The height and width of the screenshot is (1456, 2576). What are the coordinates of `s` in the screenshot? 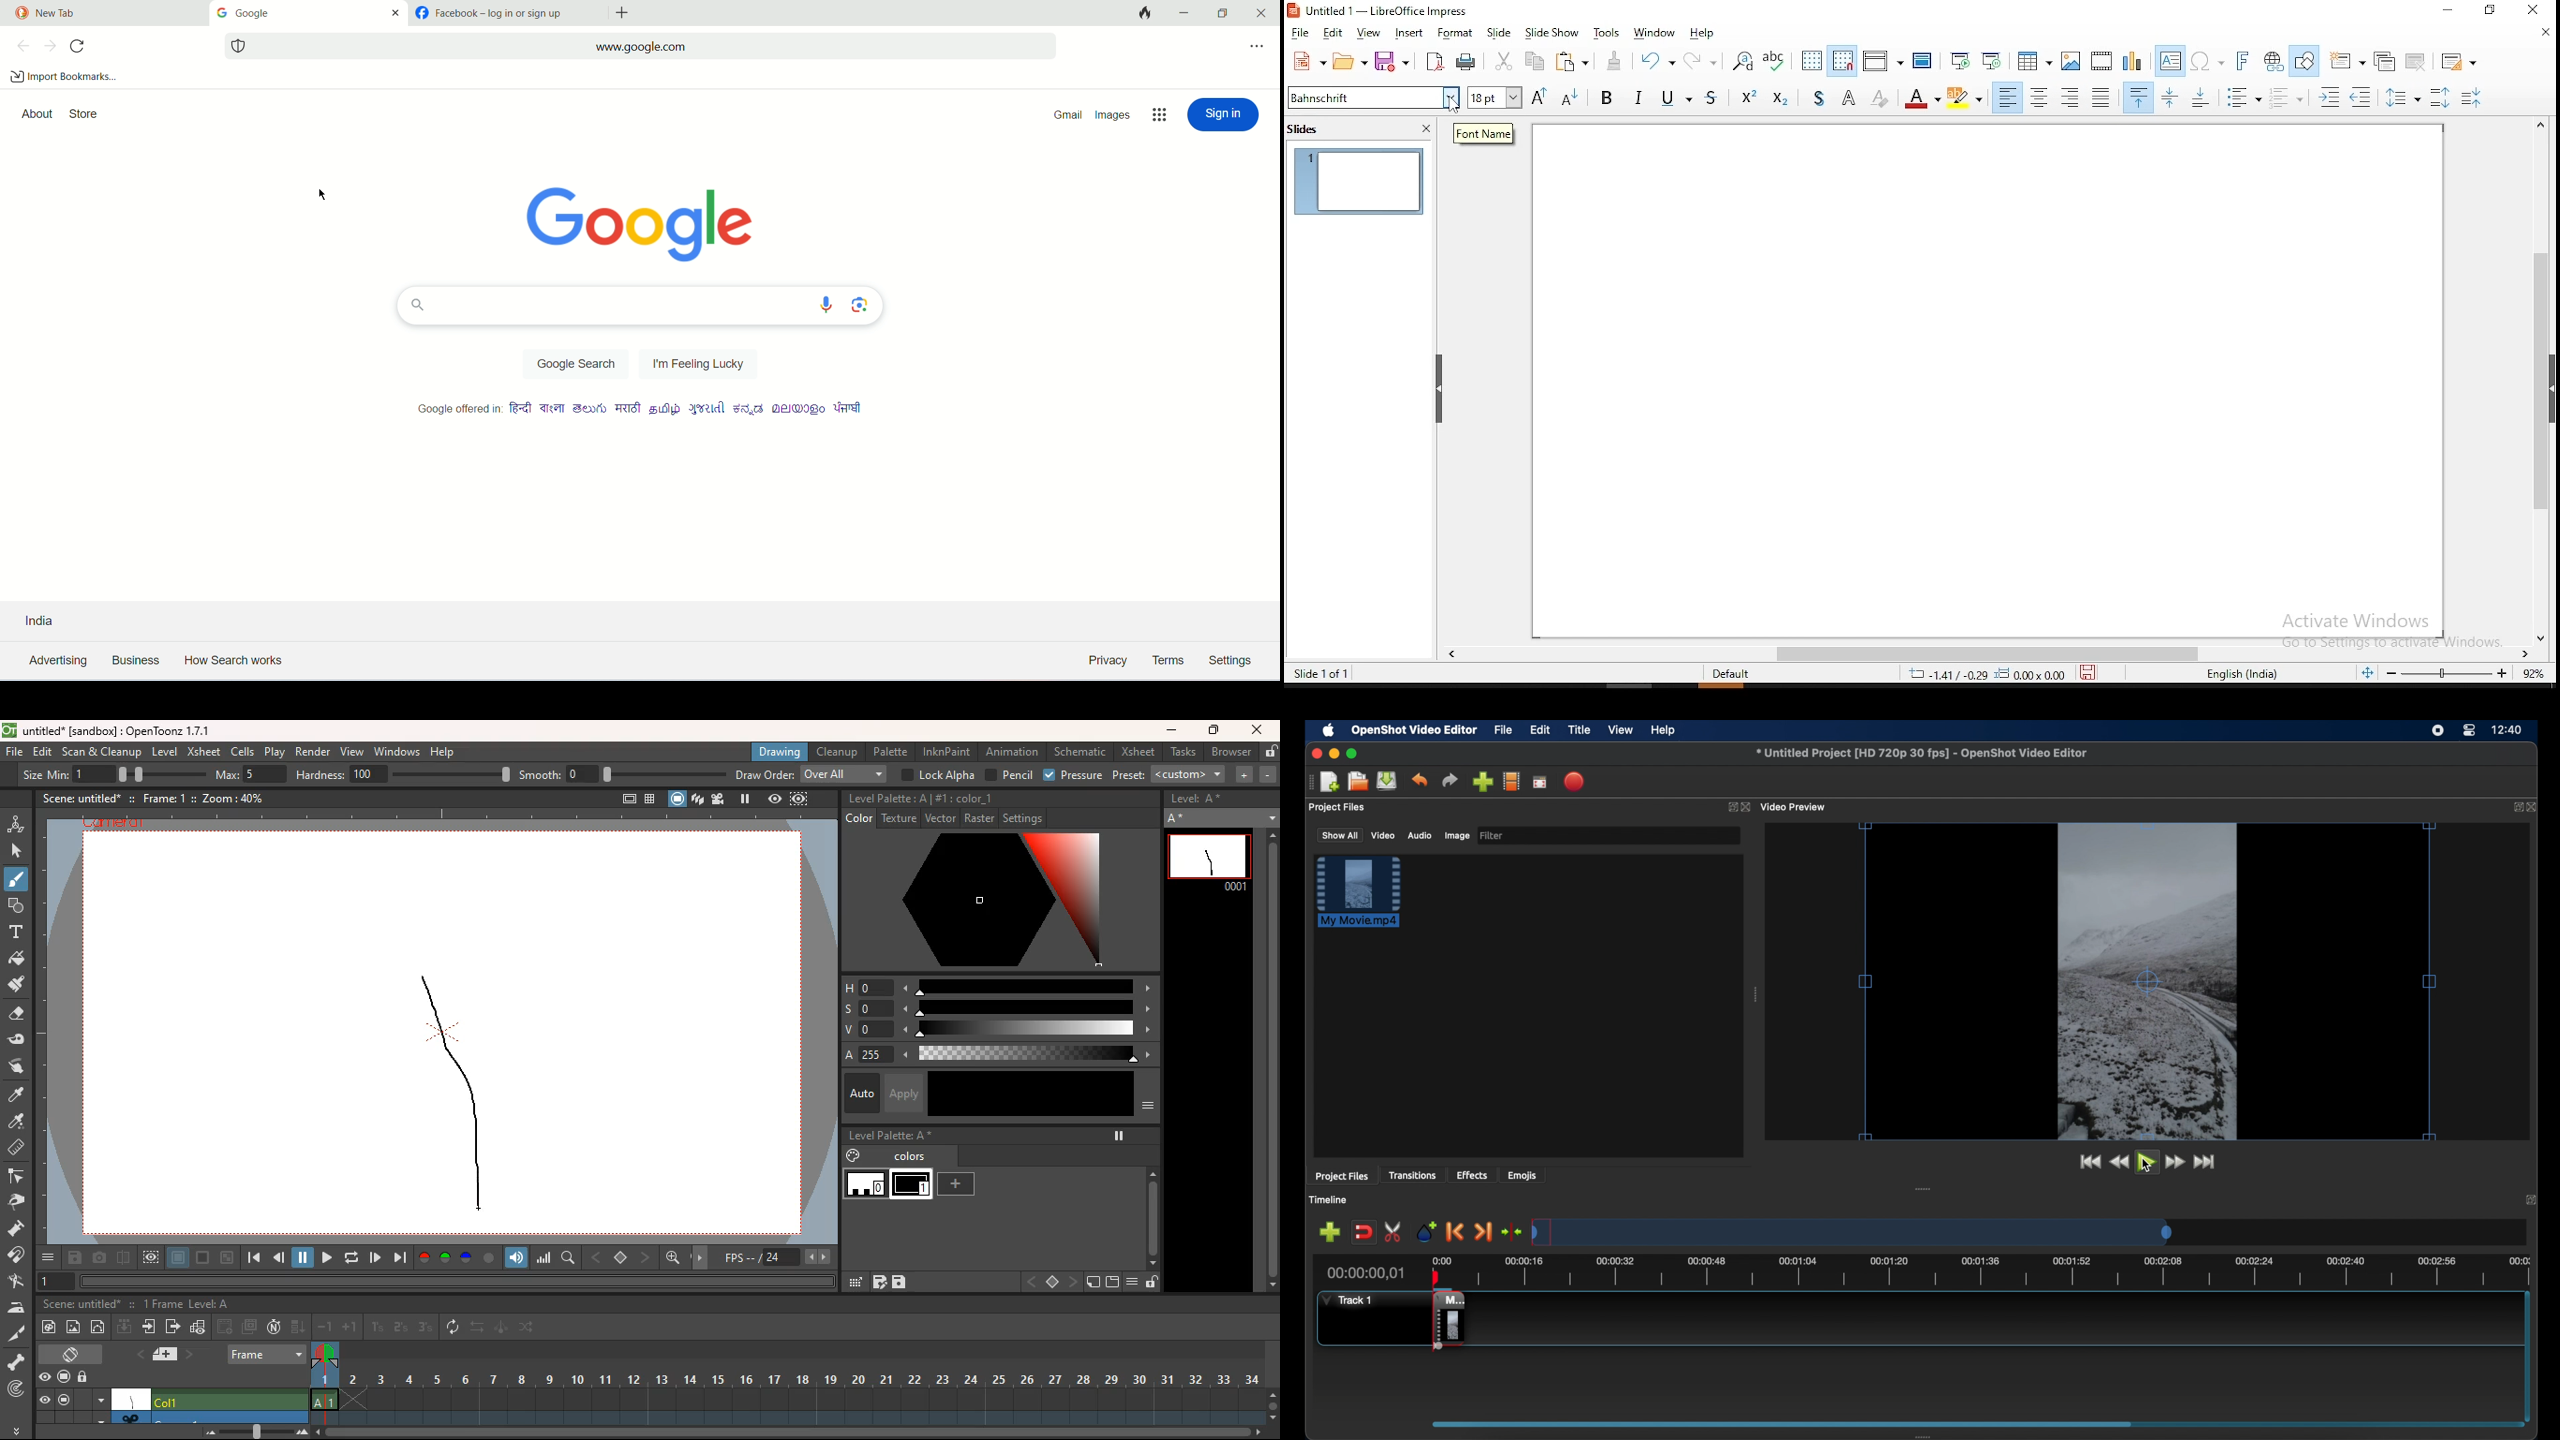 It's located at (860, 1009).